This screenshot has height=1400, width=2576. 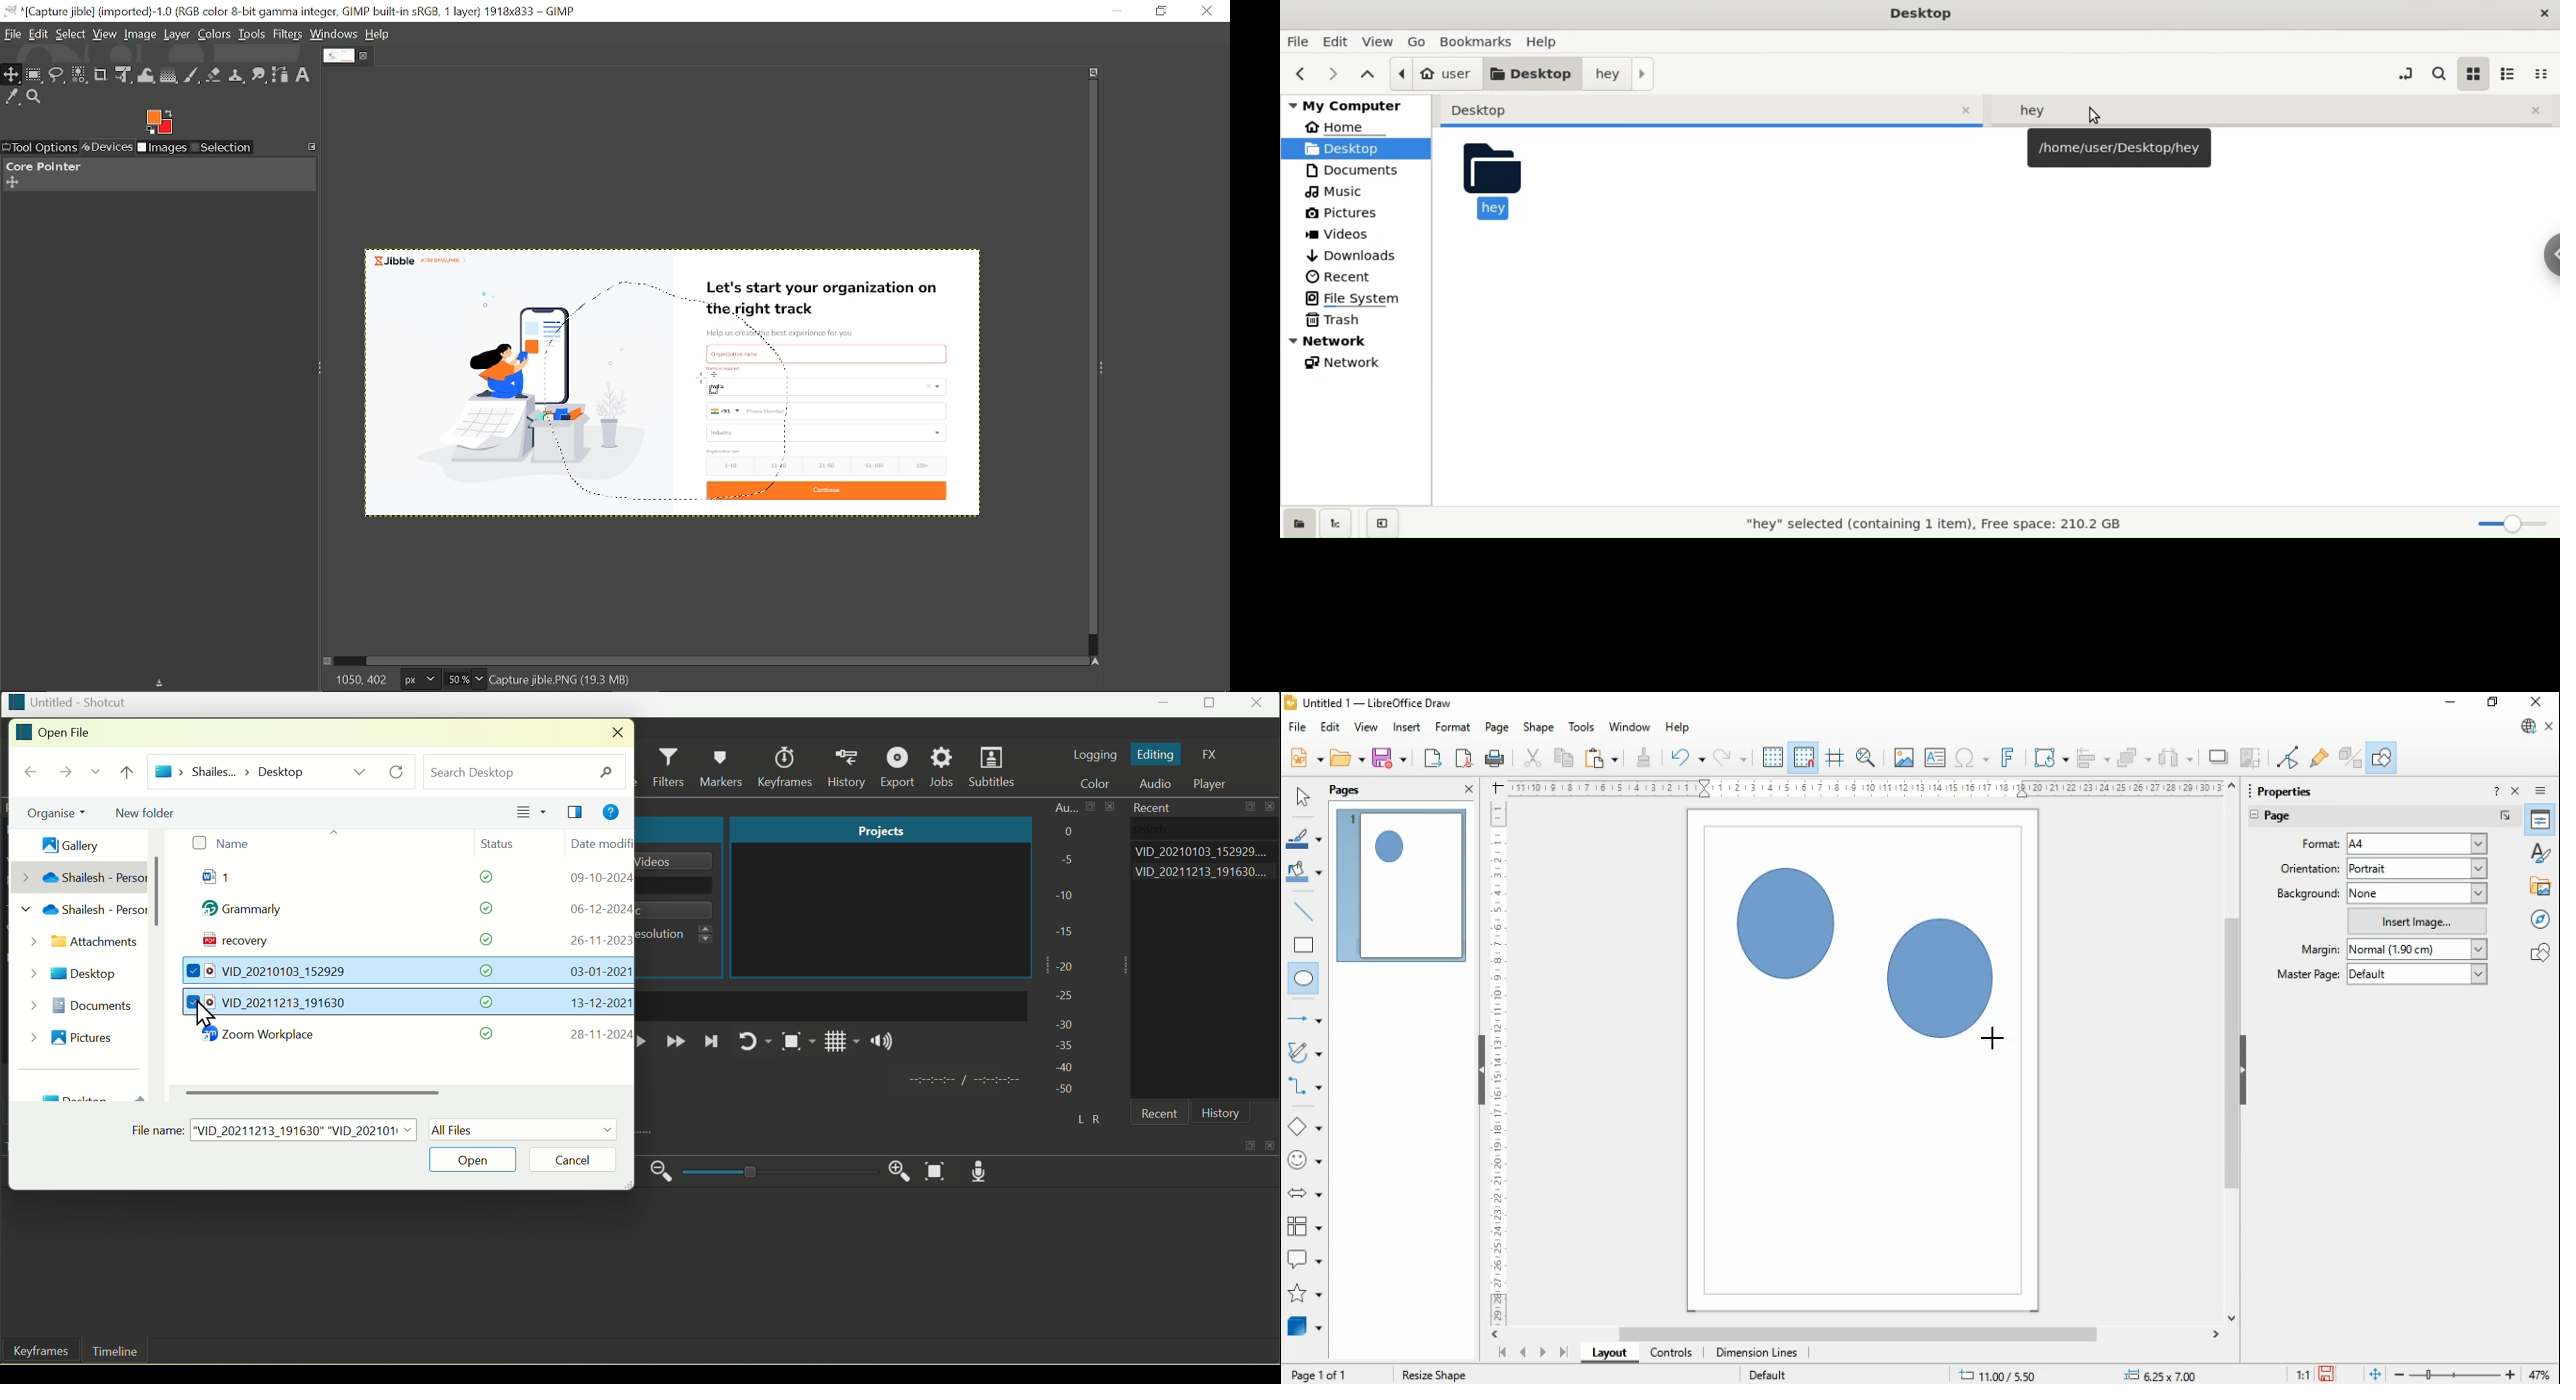 I want to click on Recent, so click(x=1163, y=1115).